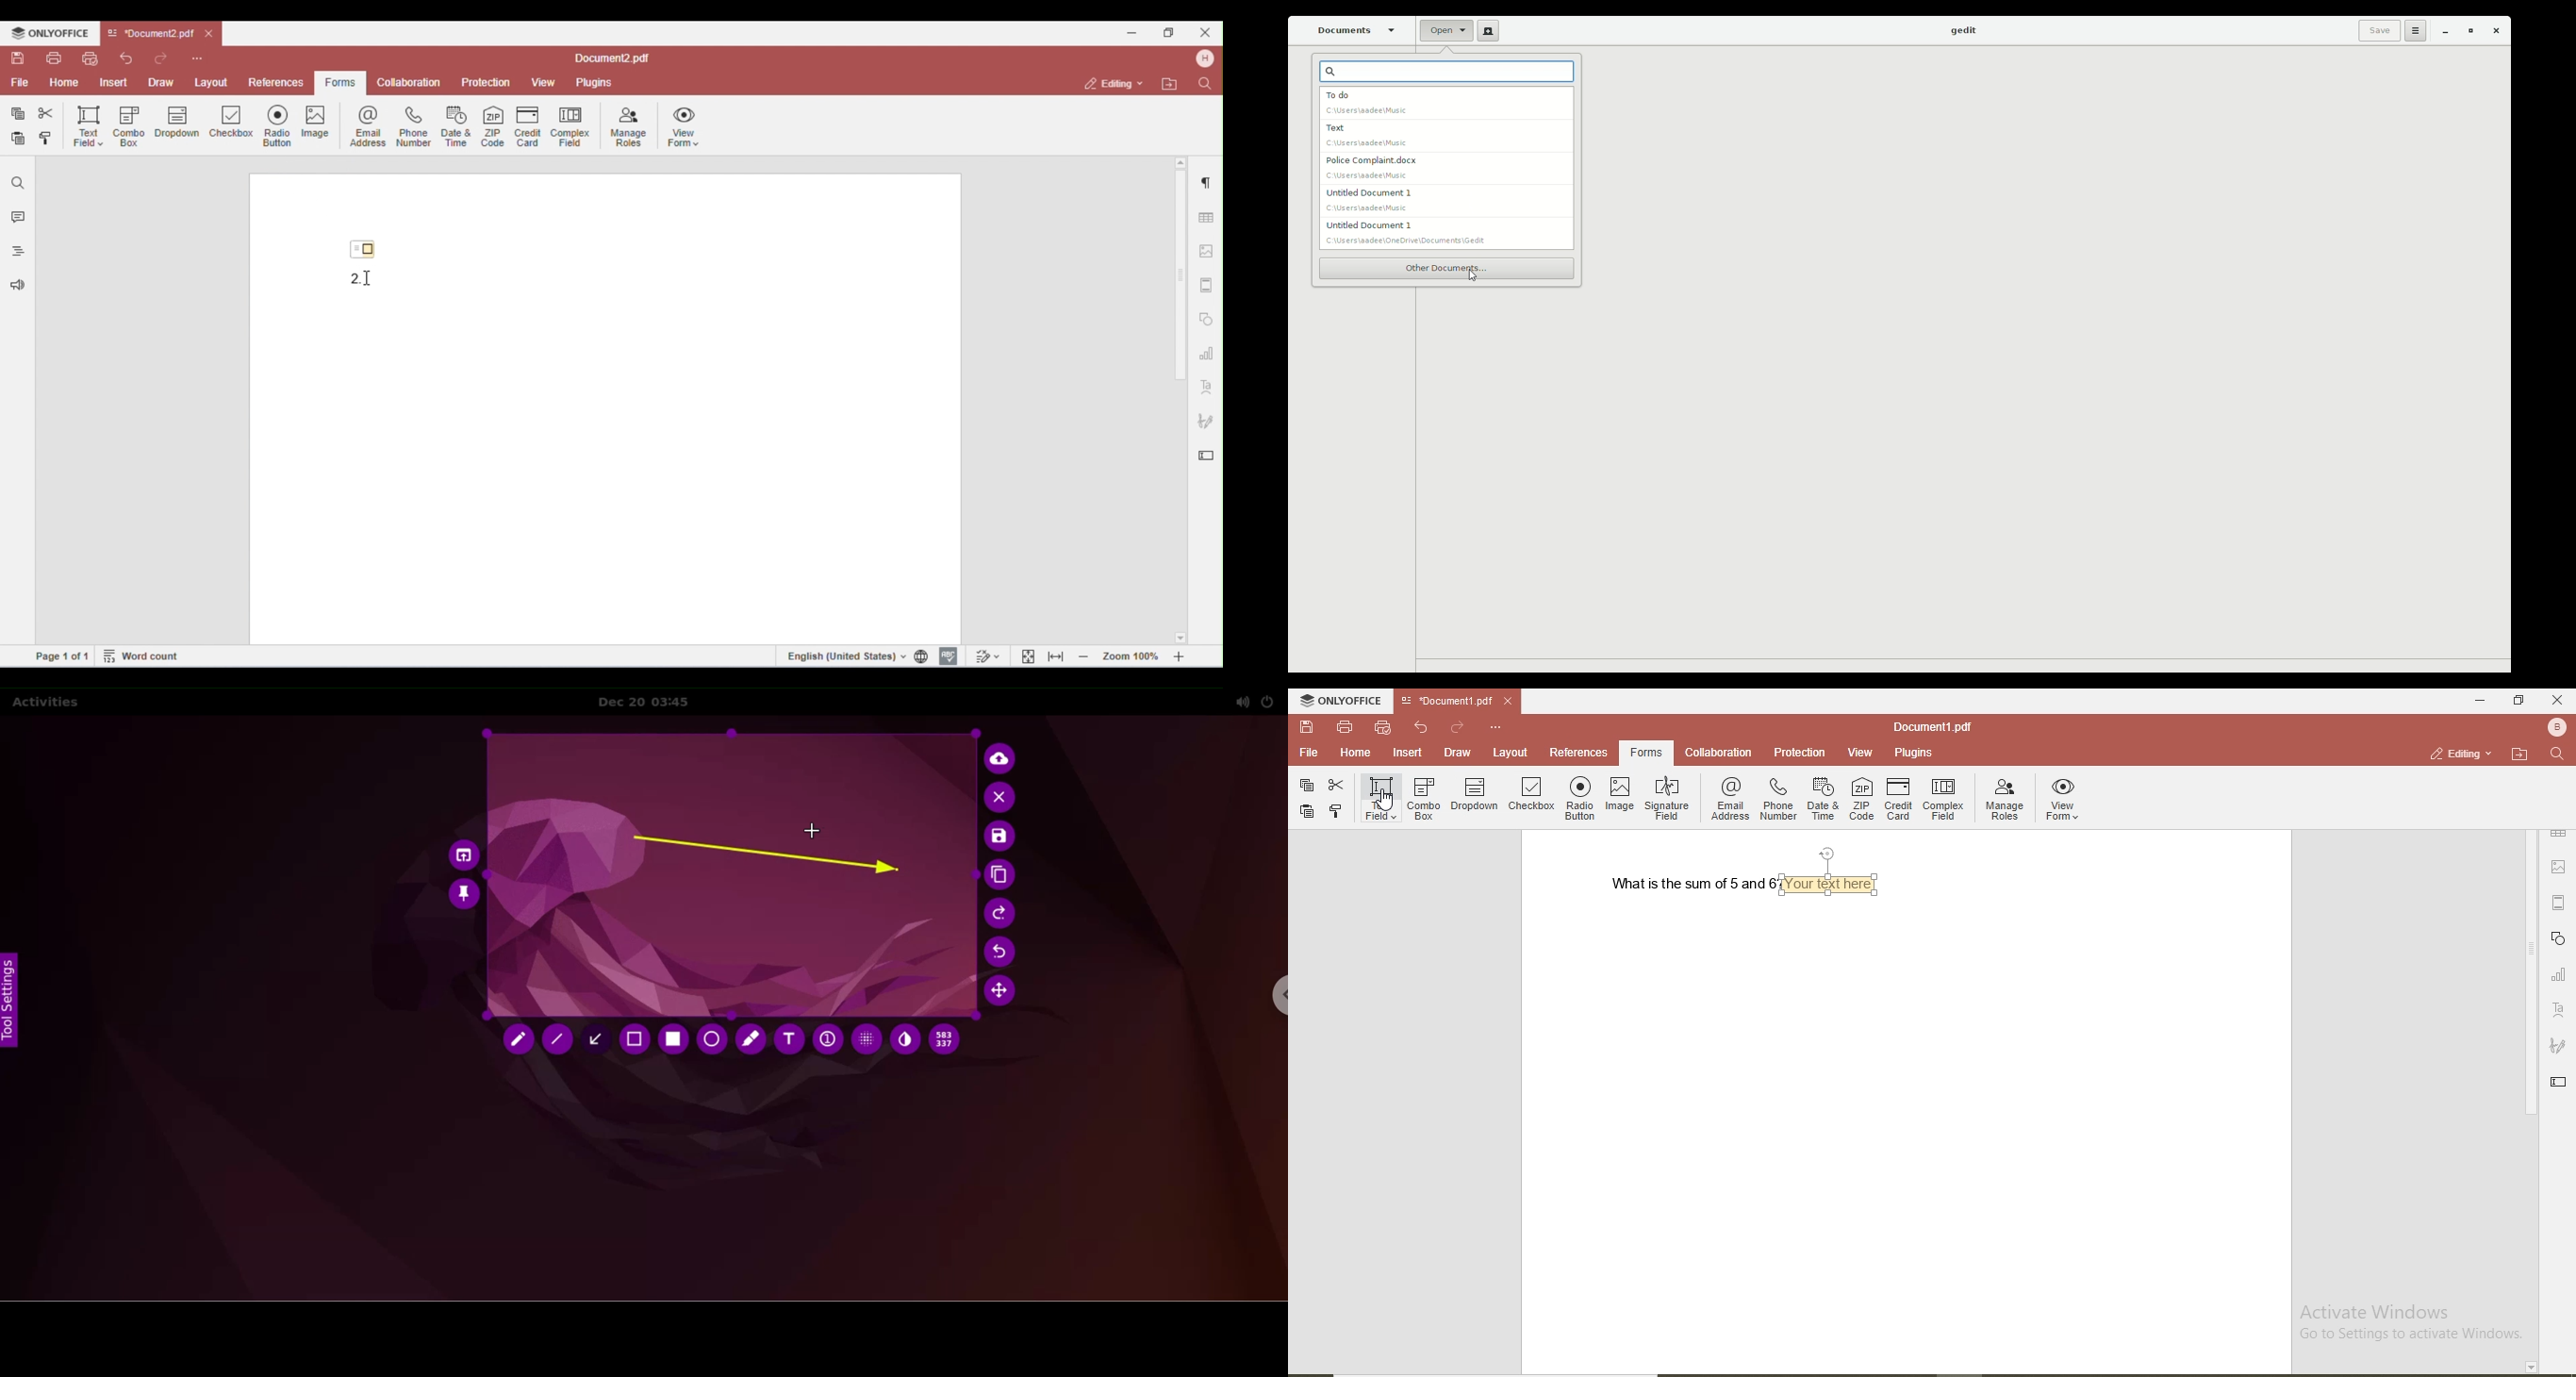  Describe the element at coordinates (2554, 727) in the screenshot. I see `bluetooth` at that location.